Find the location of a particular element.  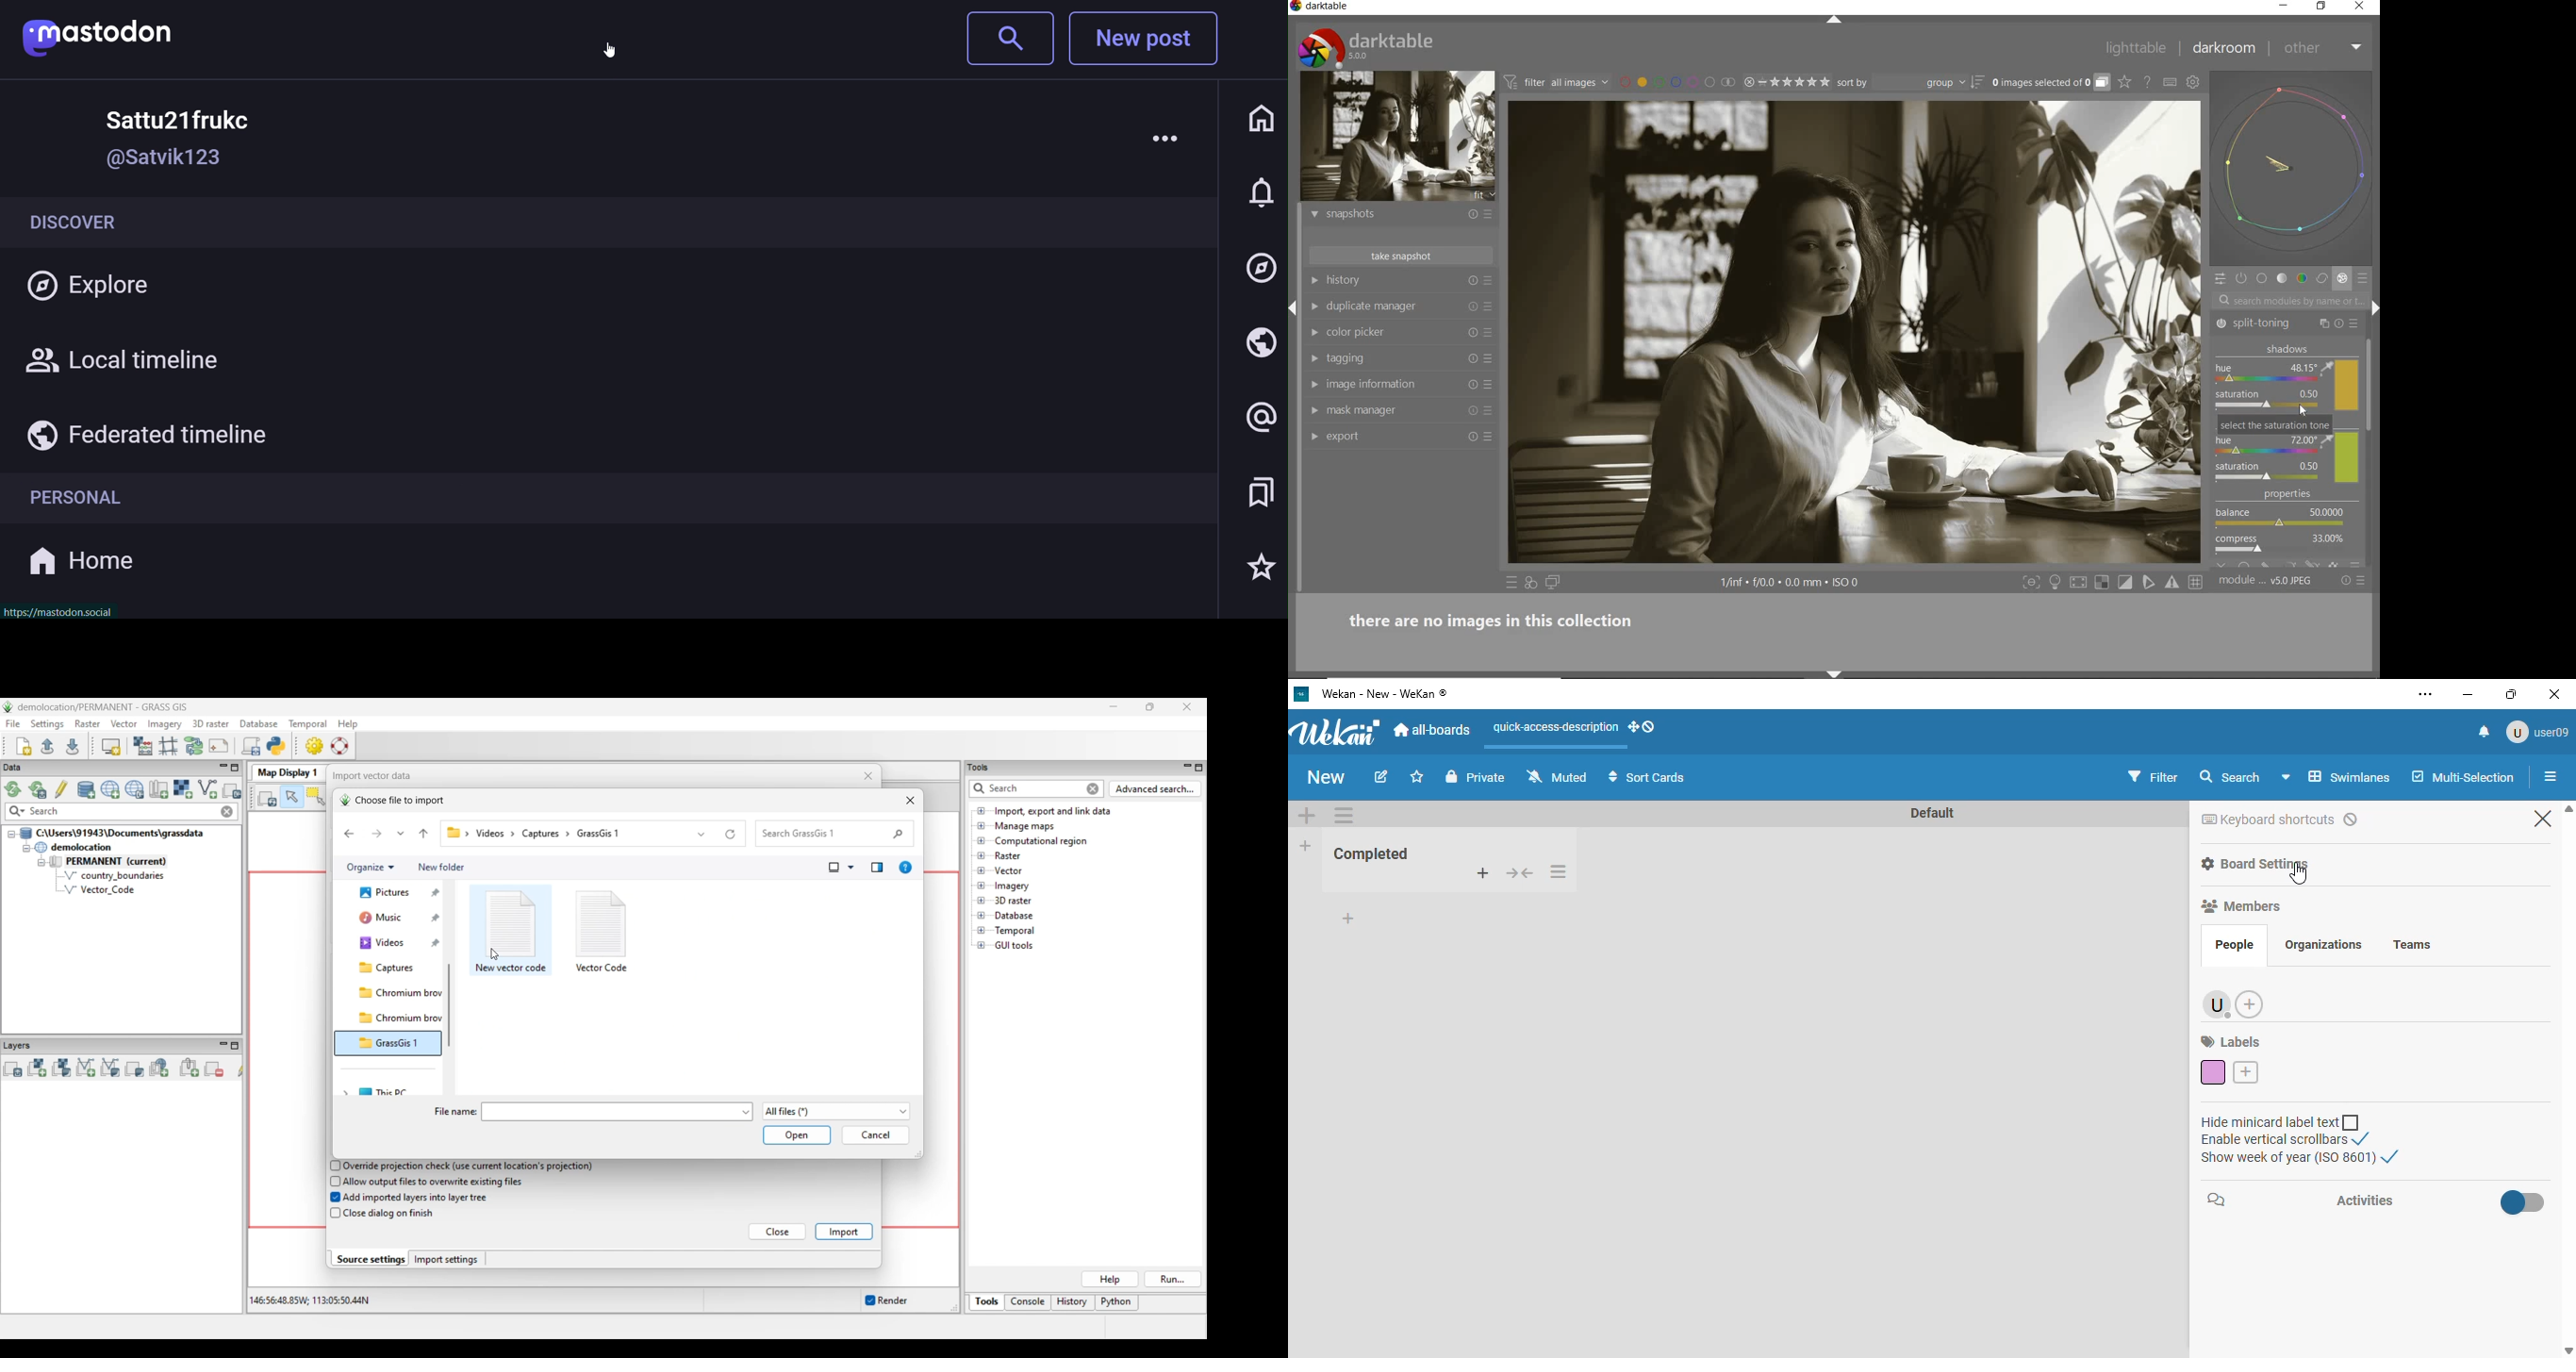

Default is located at coordinates (1930, 813).